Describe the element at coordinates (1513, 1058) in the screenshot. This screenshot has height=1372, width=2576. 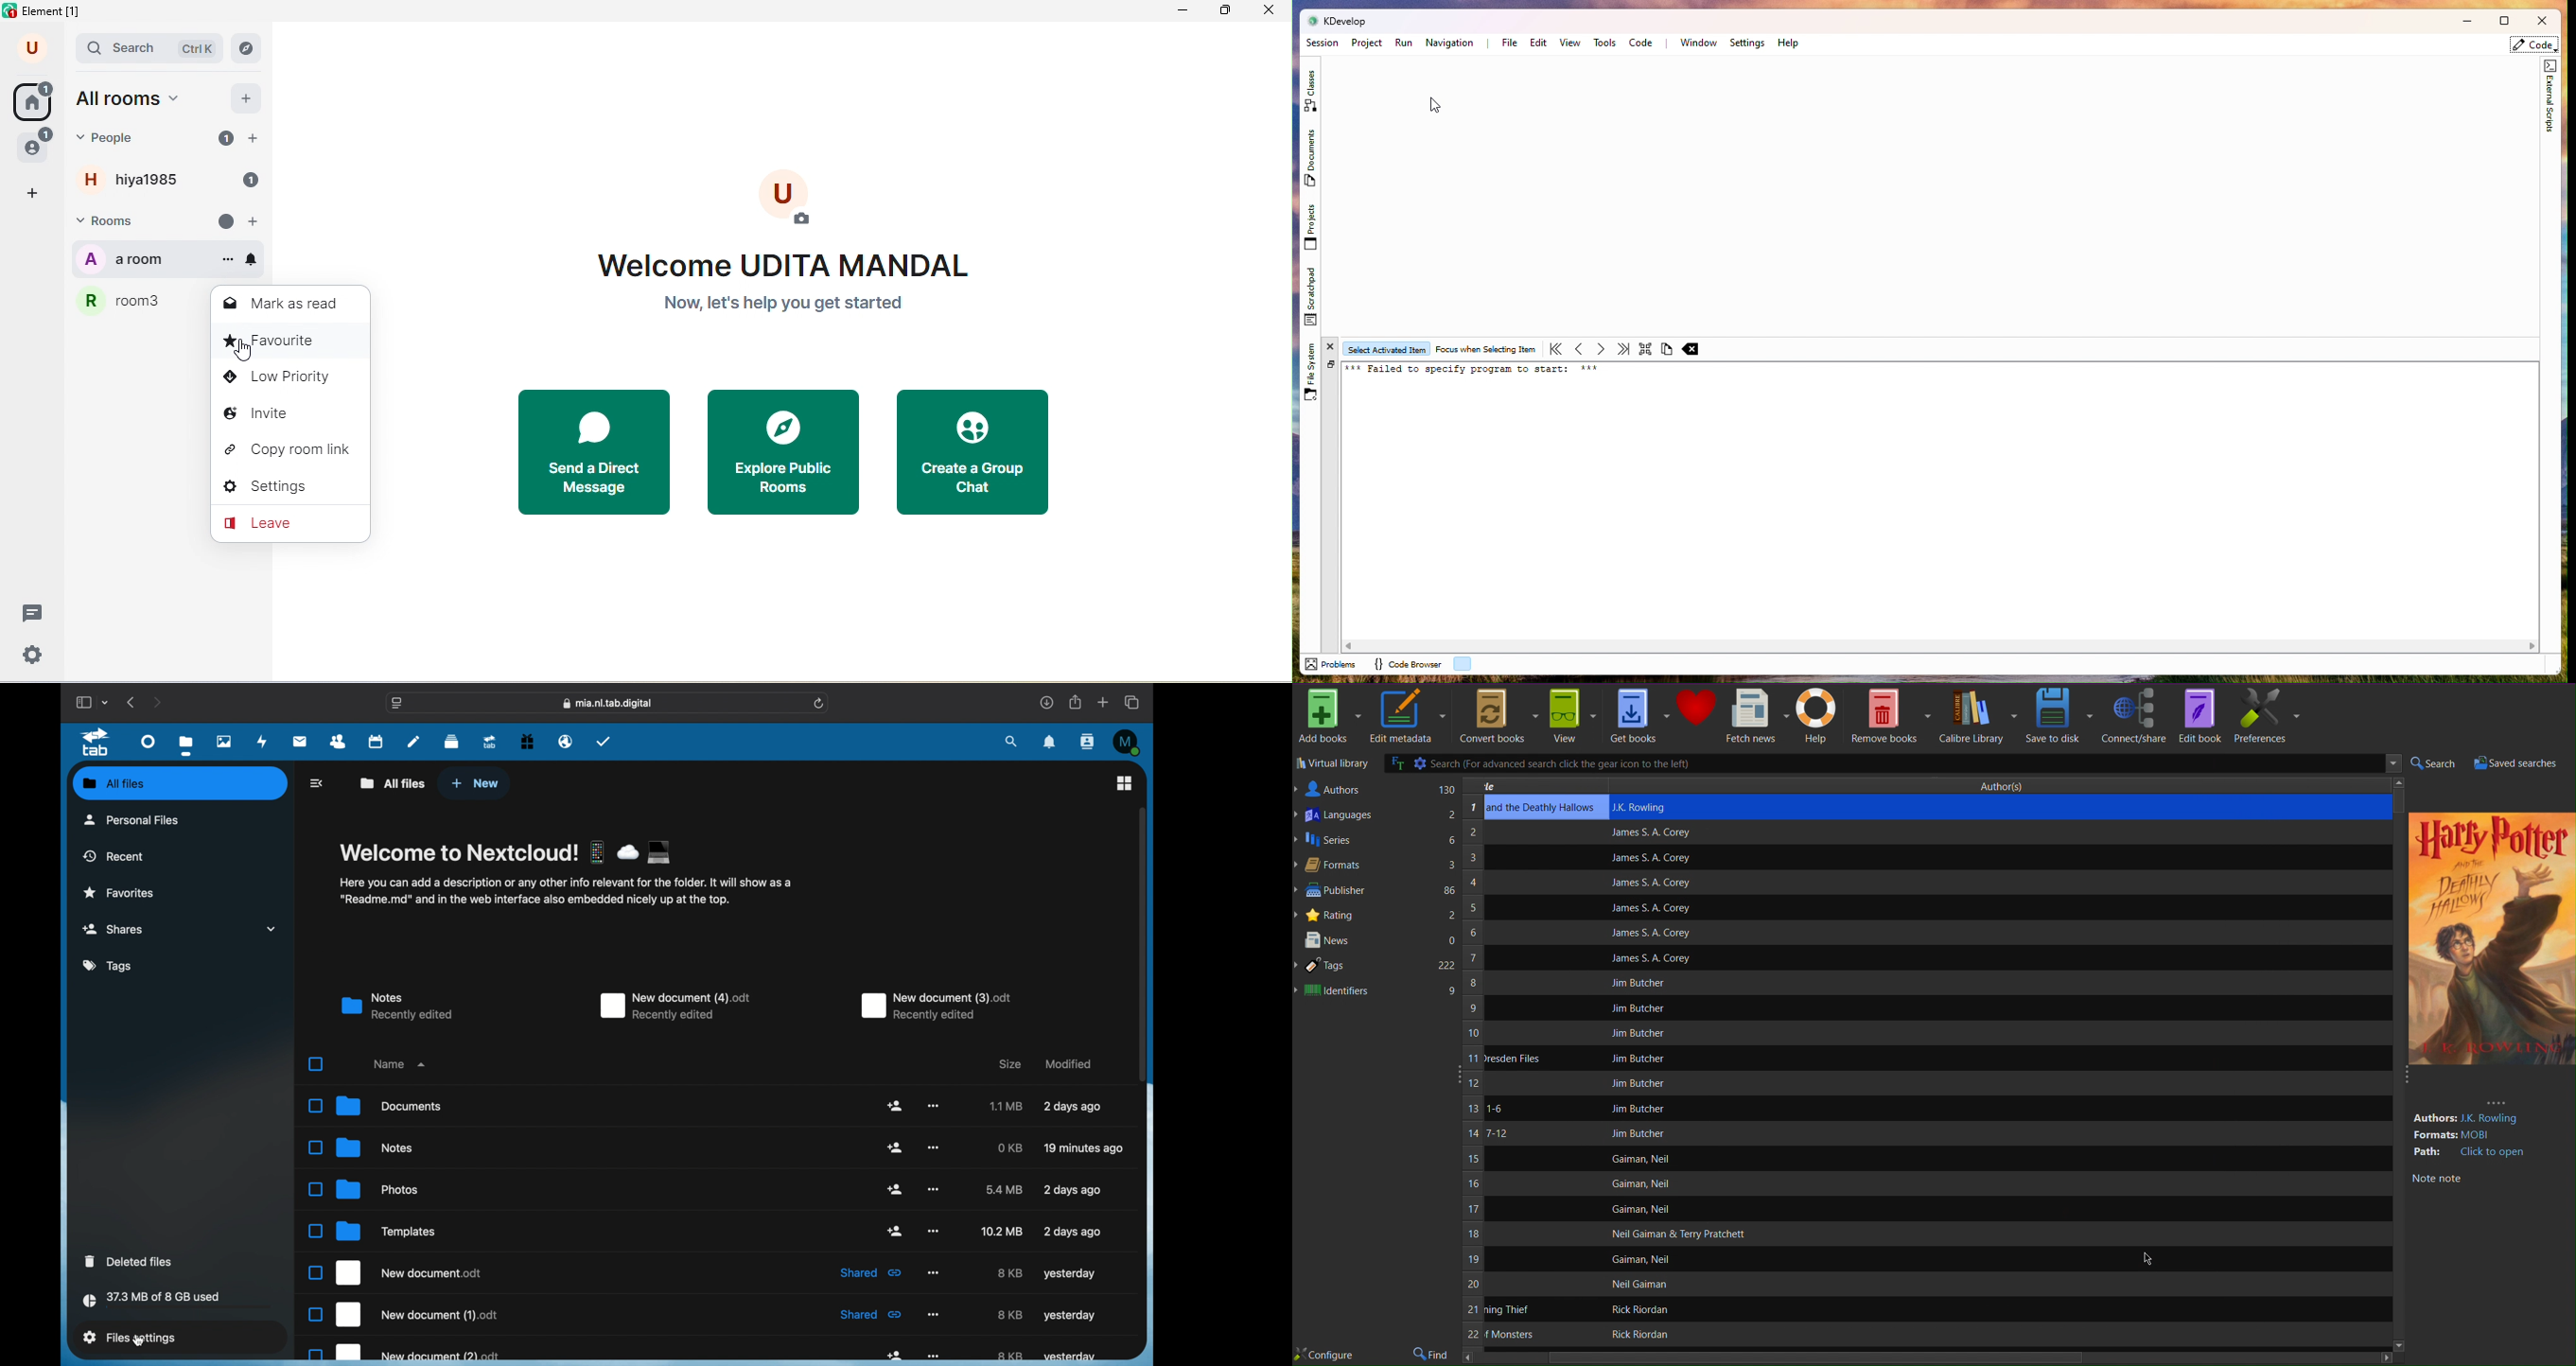
I see `Dresden Files` at that location.